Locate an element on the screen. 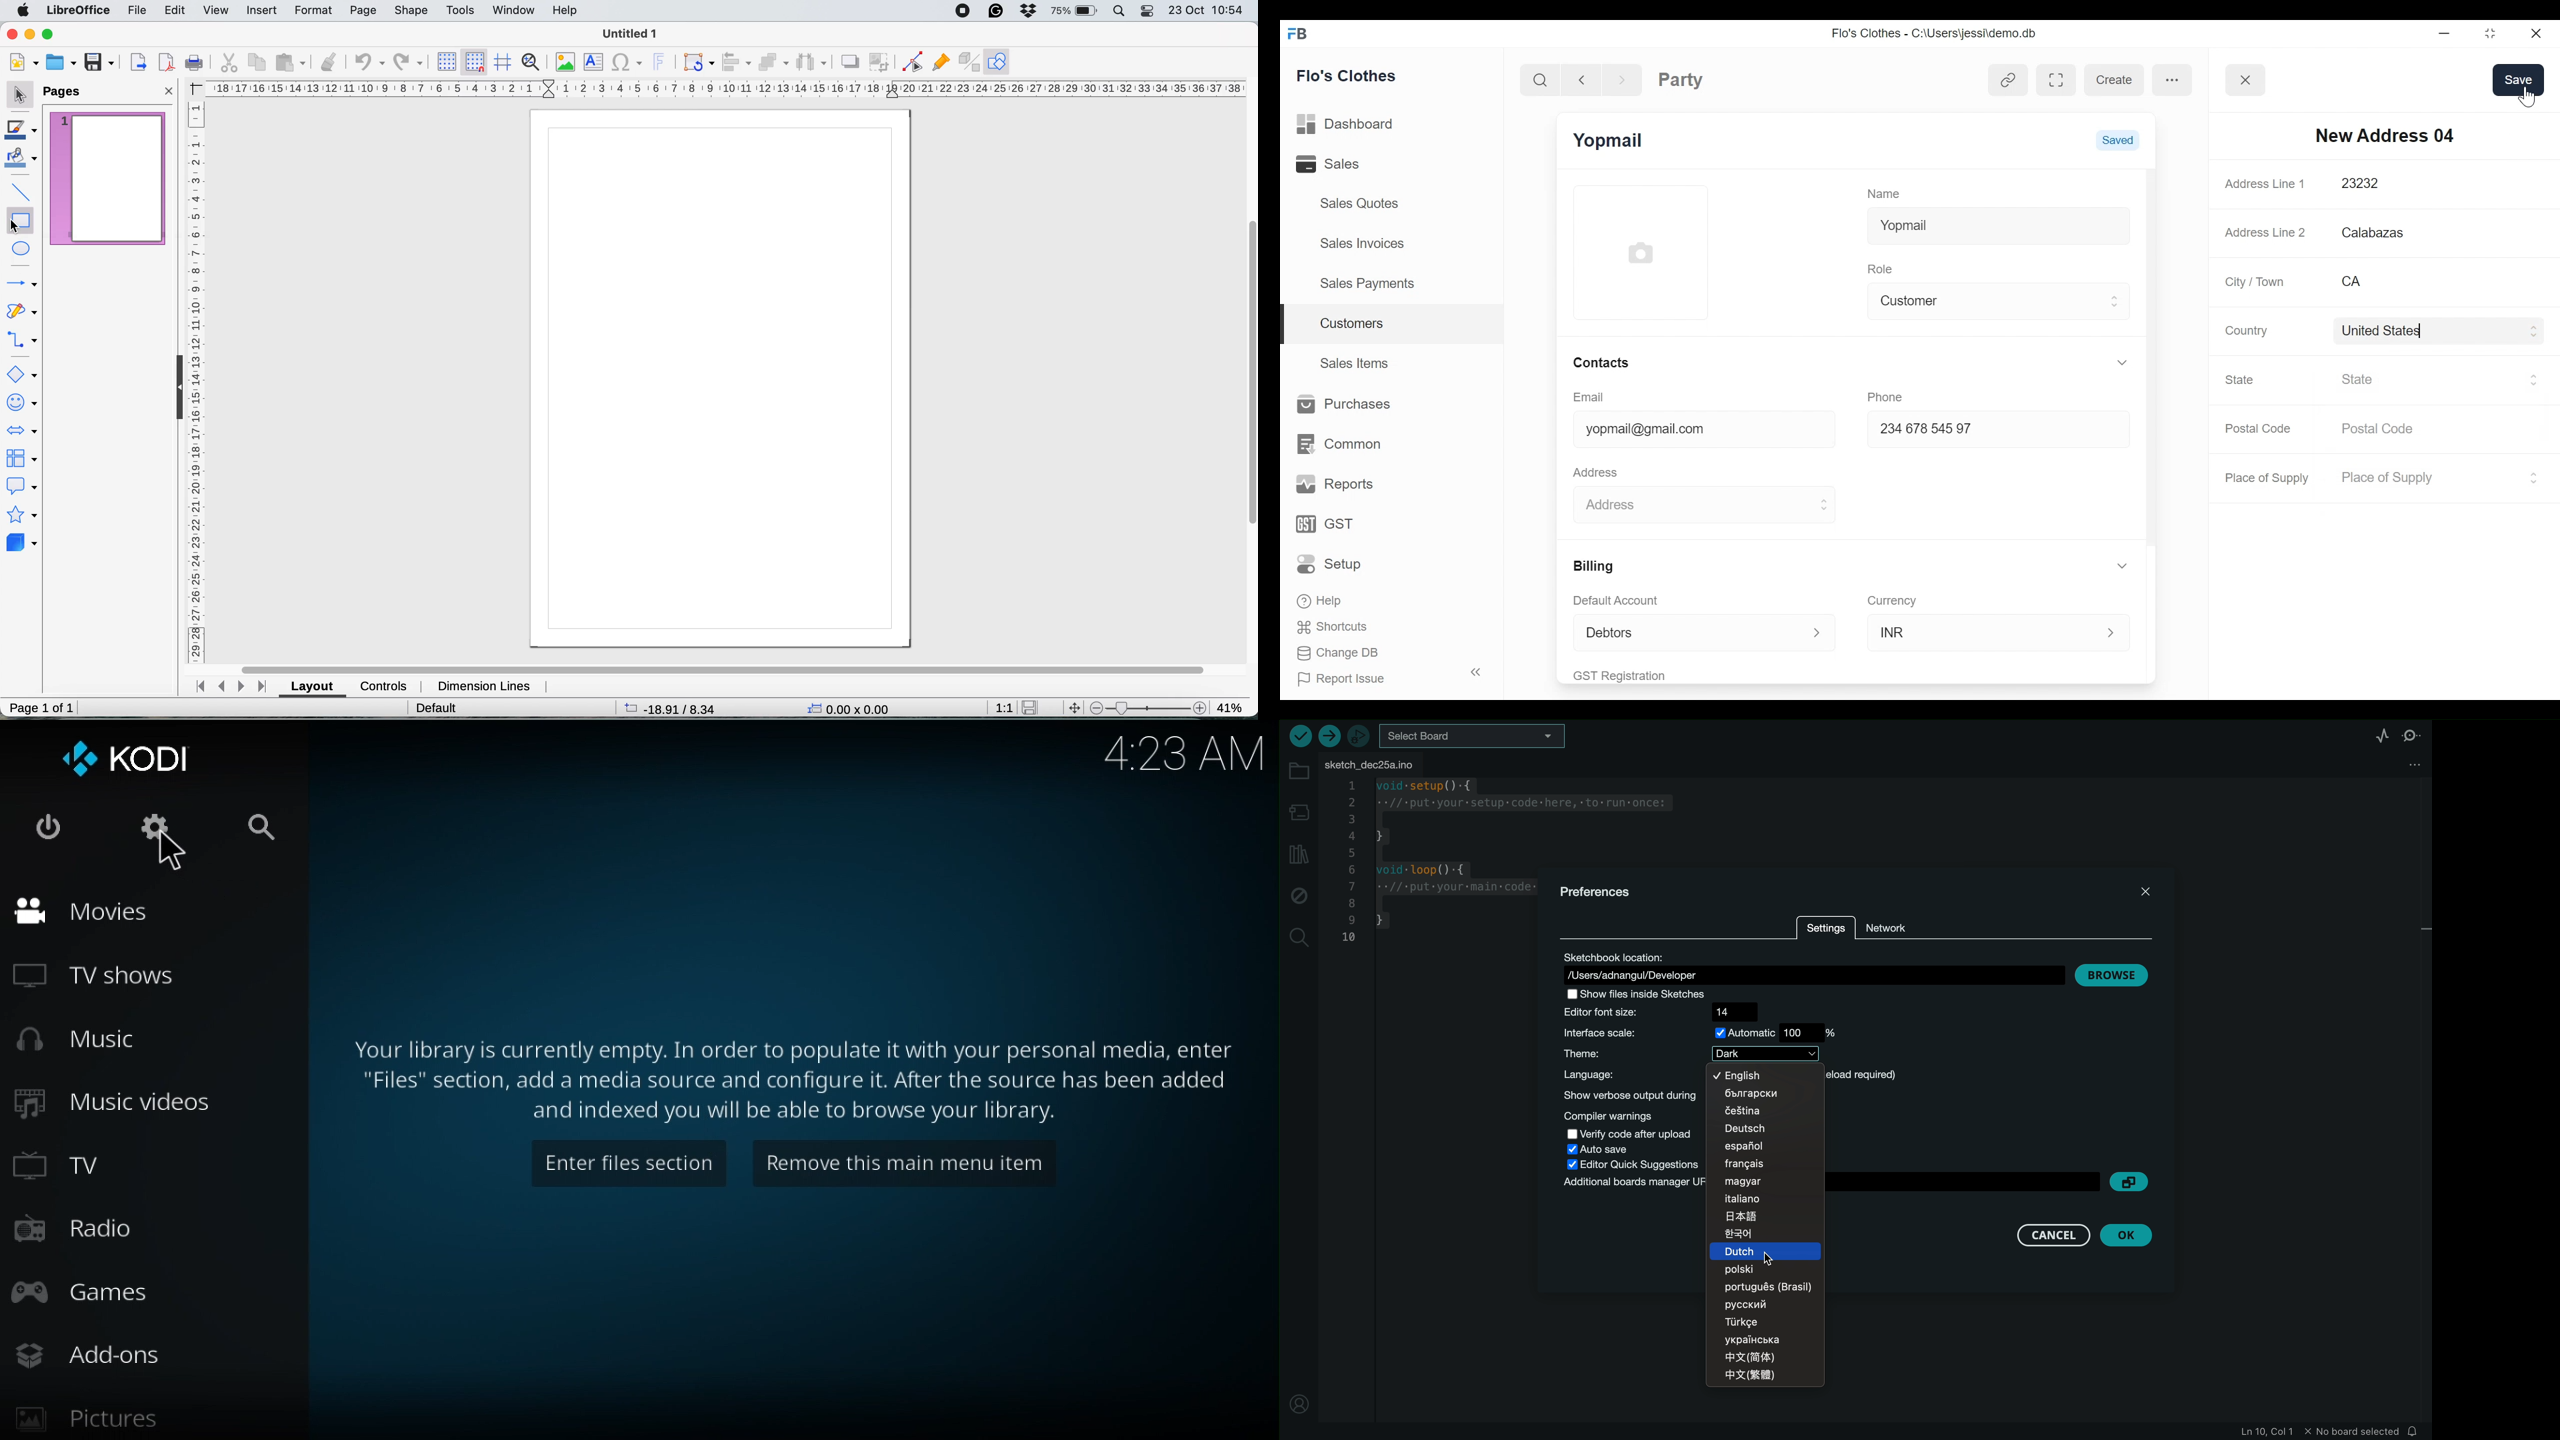 This screenshot has height=1456, width=2576. vertical scroll bar is located at coordinates (1250, 374).